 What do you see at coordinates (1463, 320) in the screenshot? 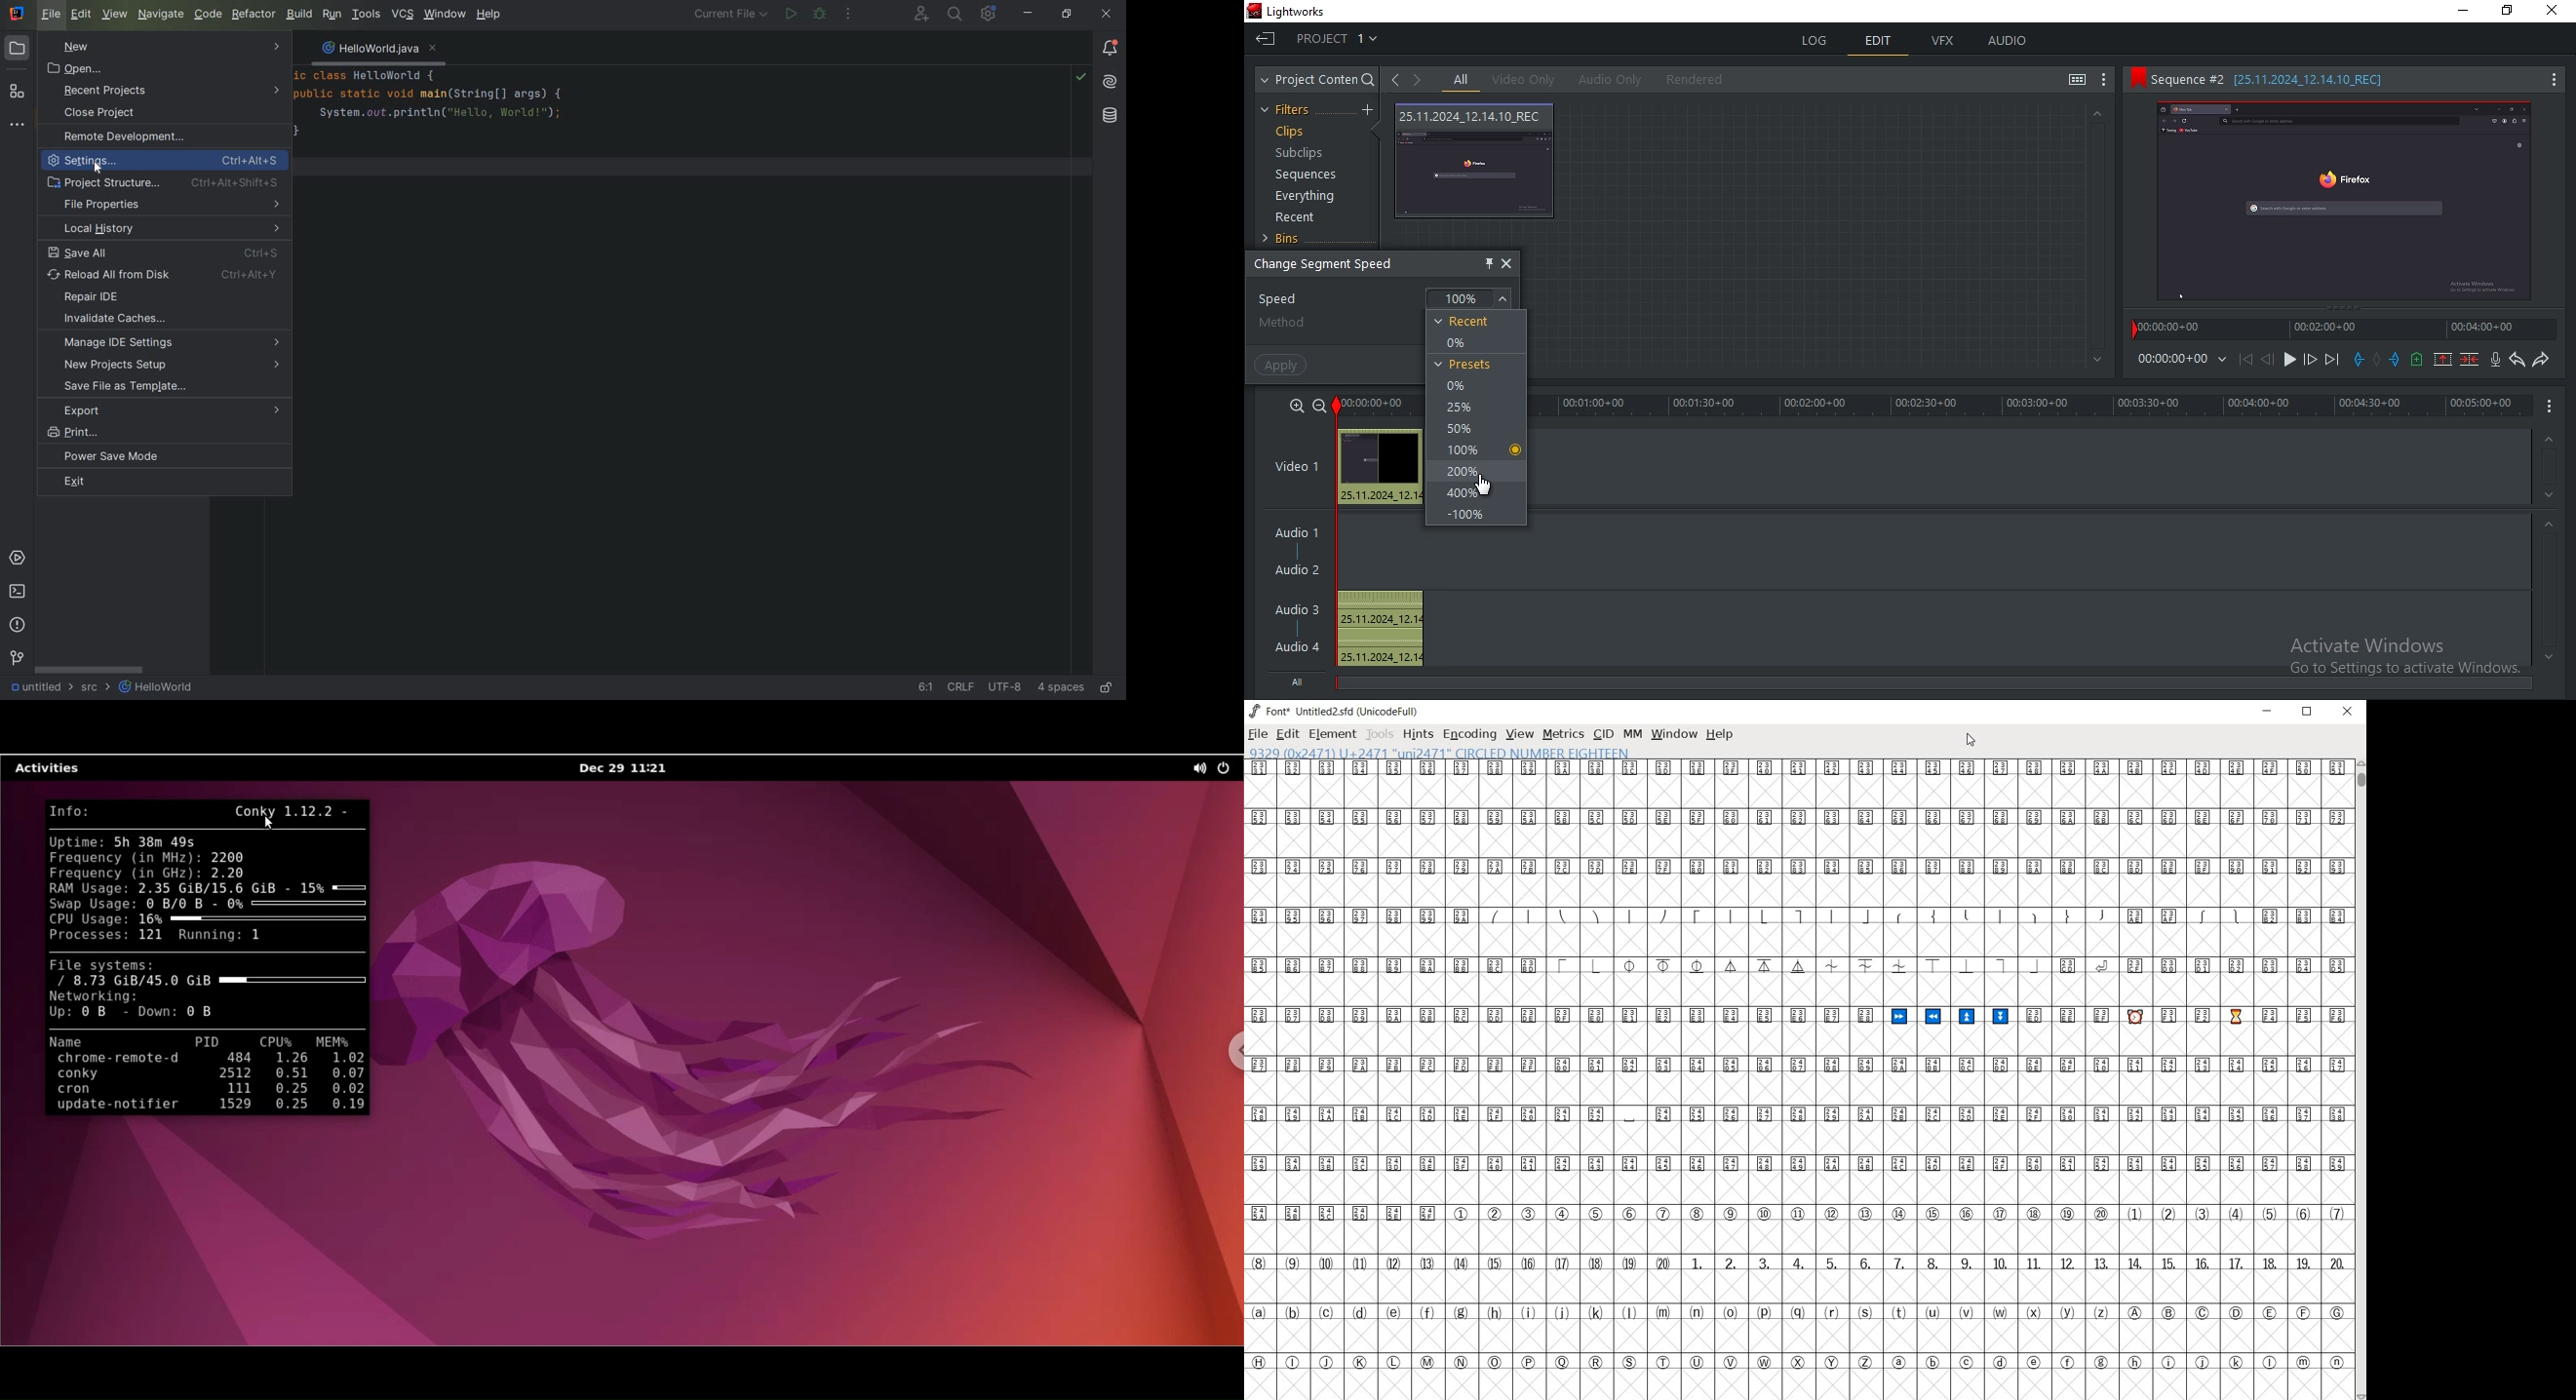
I see `recent` at bounding box center [1463, 320].